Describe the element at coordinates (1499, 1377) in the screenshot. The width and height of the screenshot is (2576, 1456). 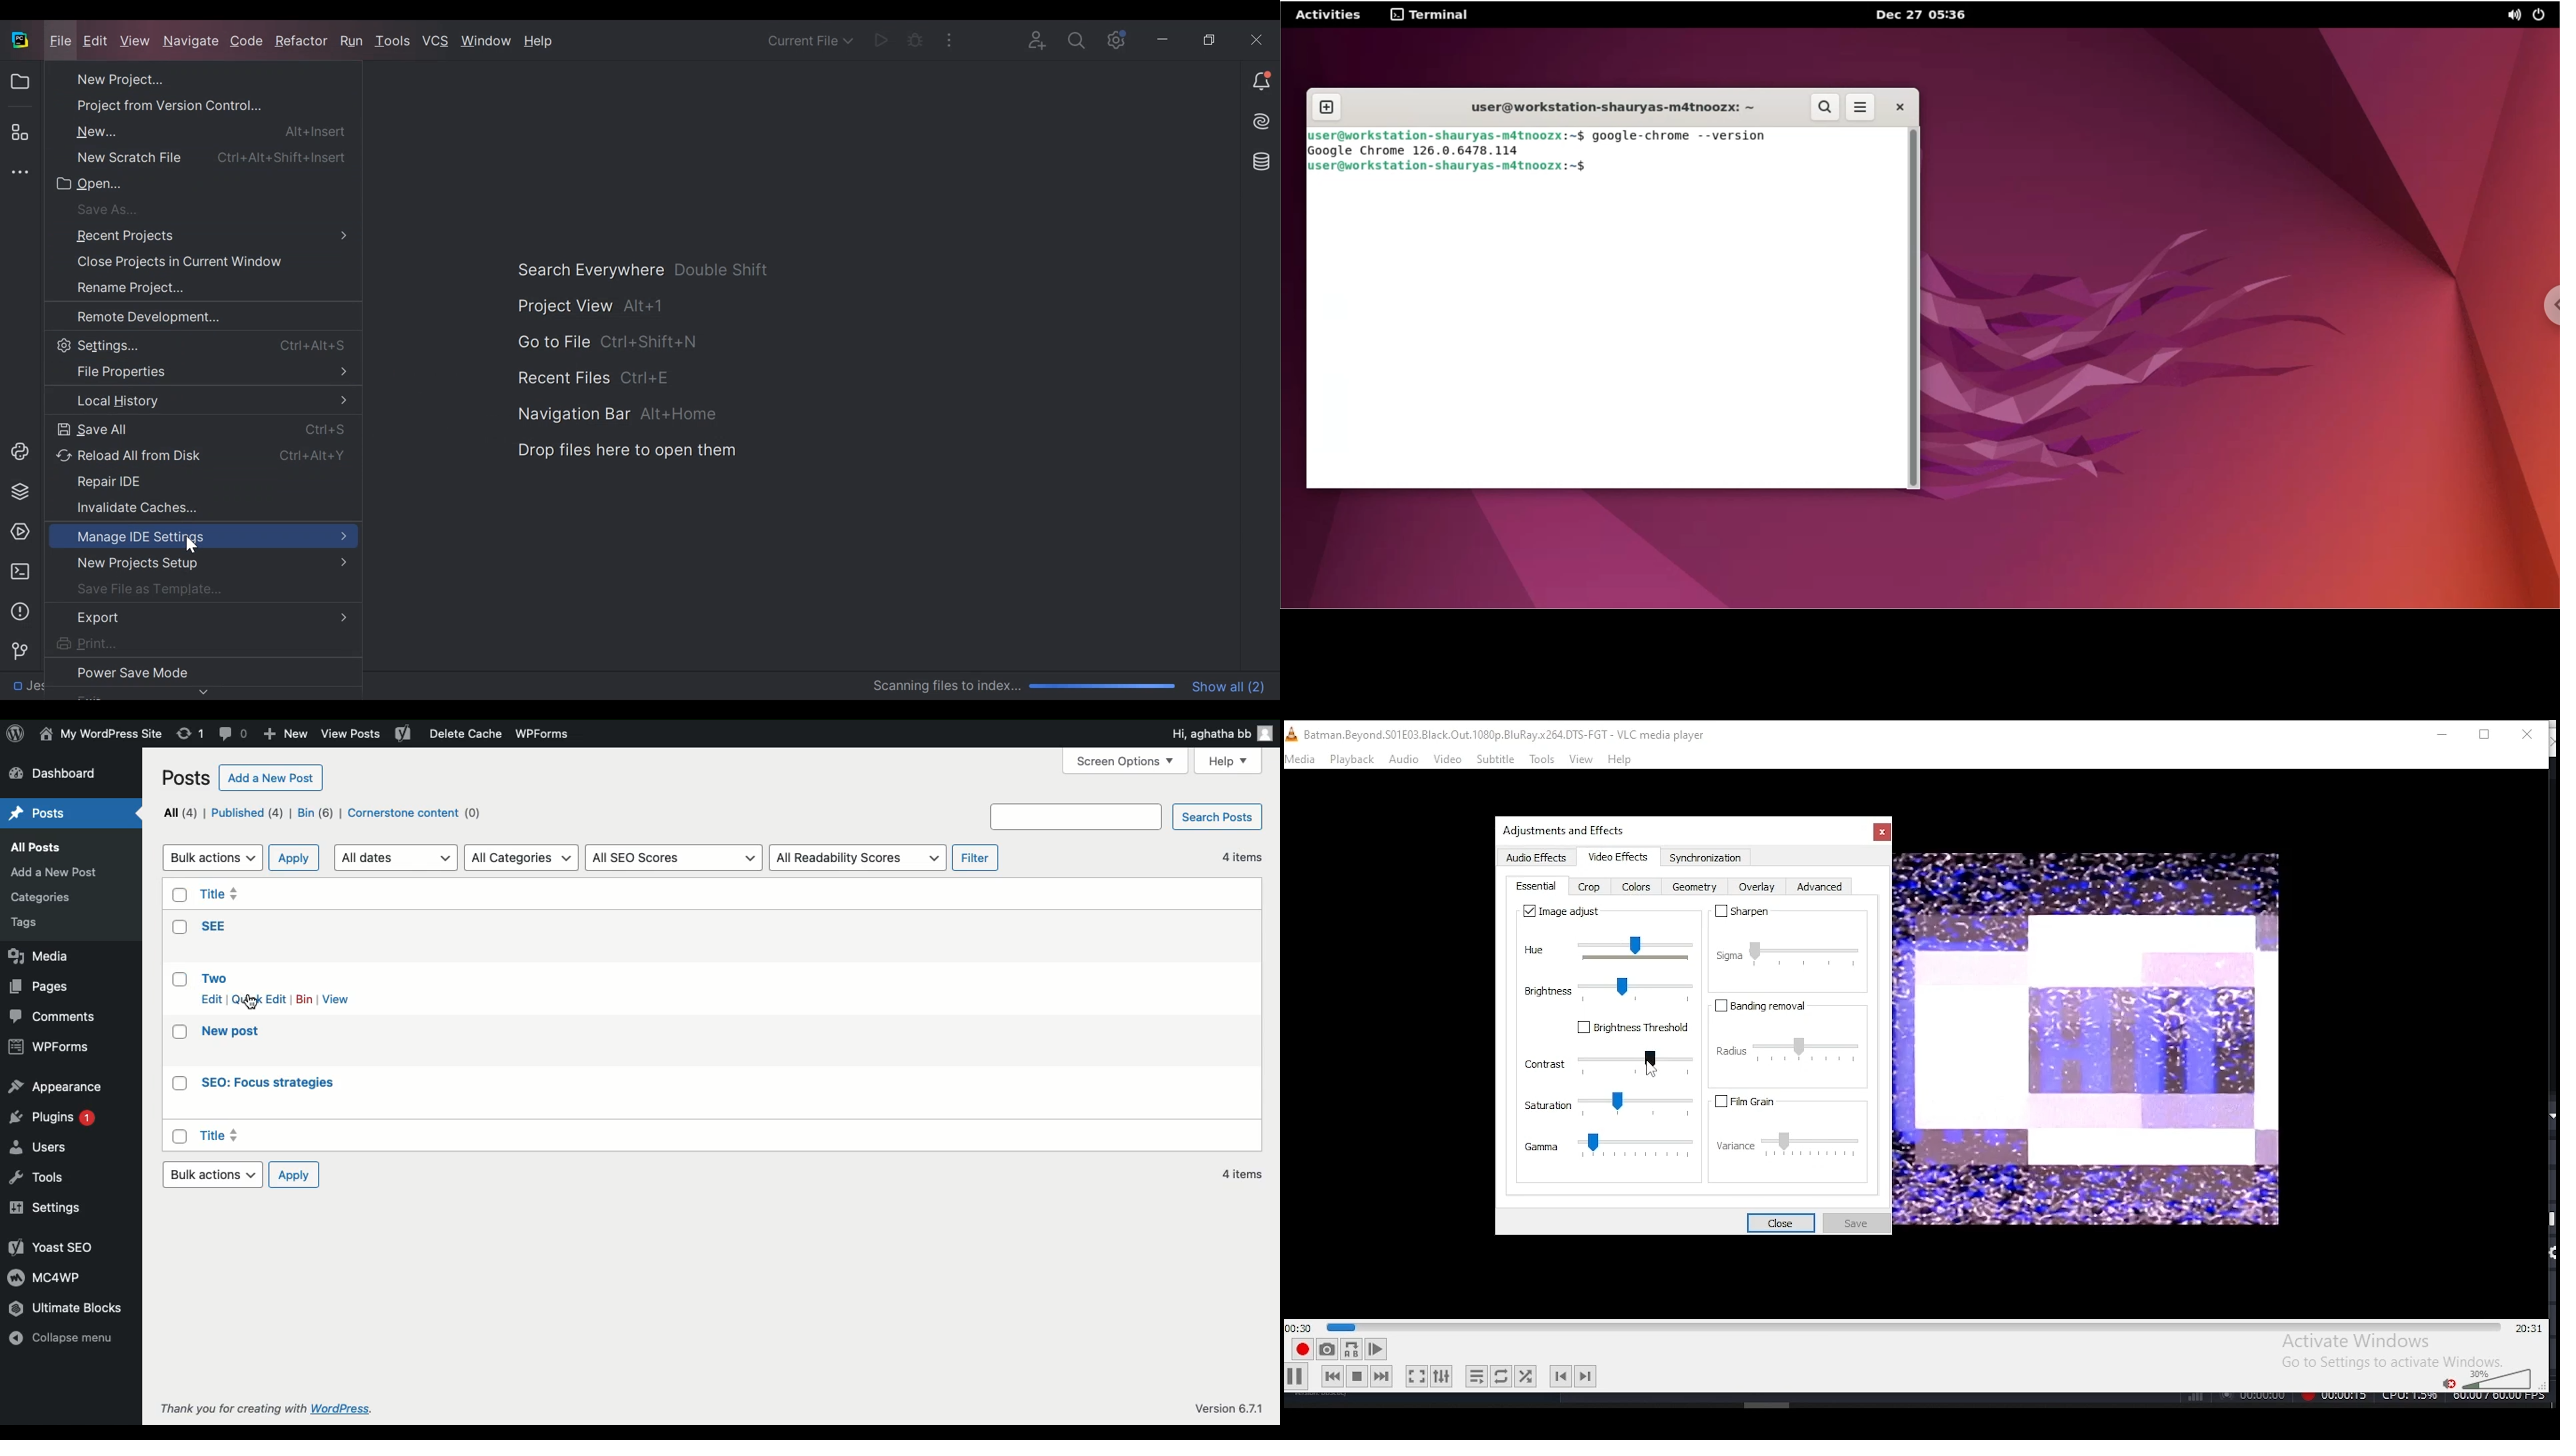
I see `click to toggle between, loop all, loop one, and no loop` at that location.